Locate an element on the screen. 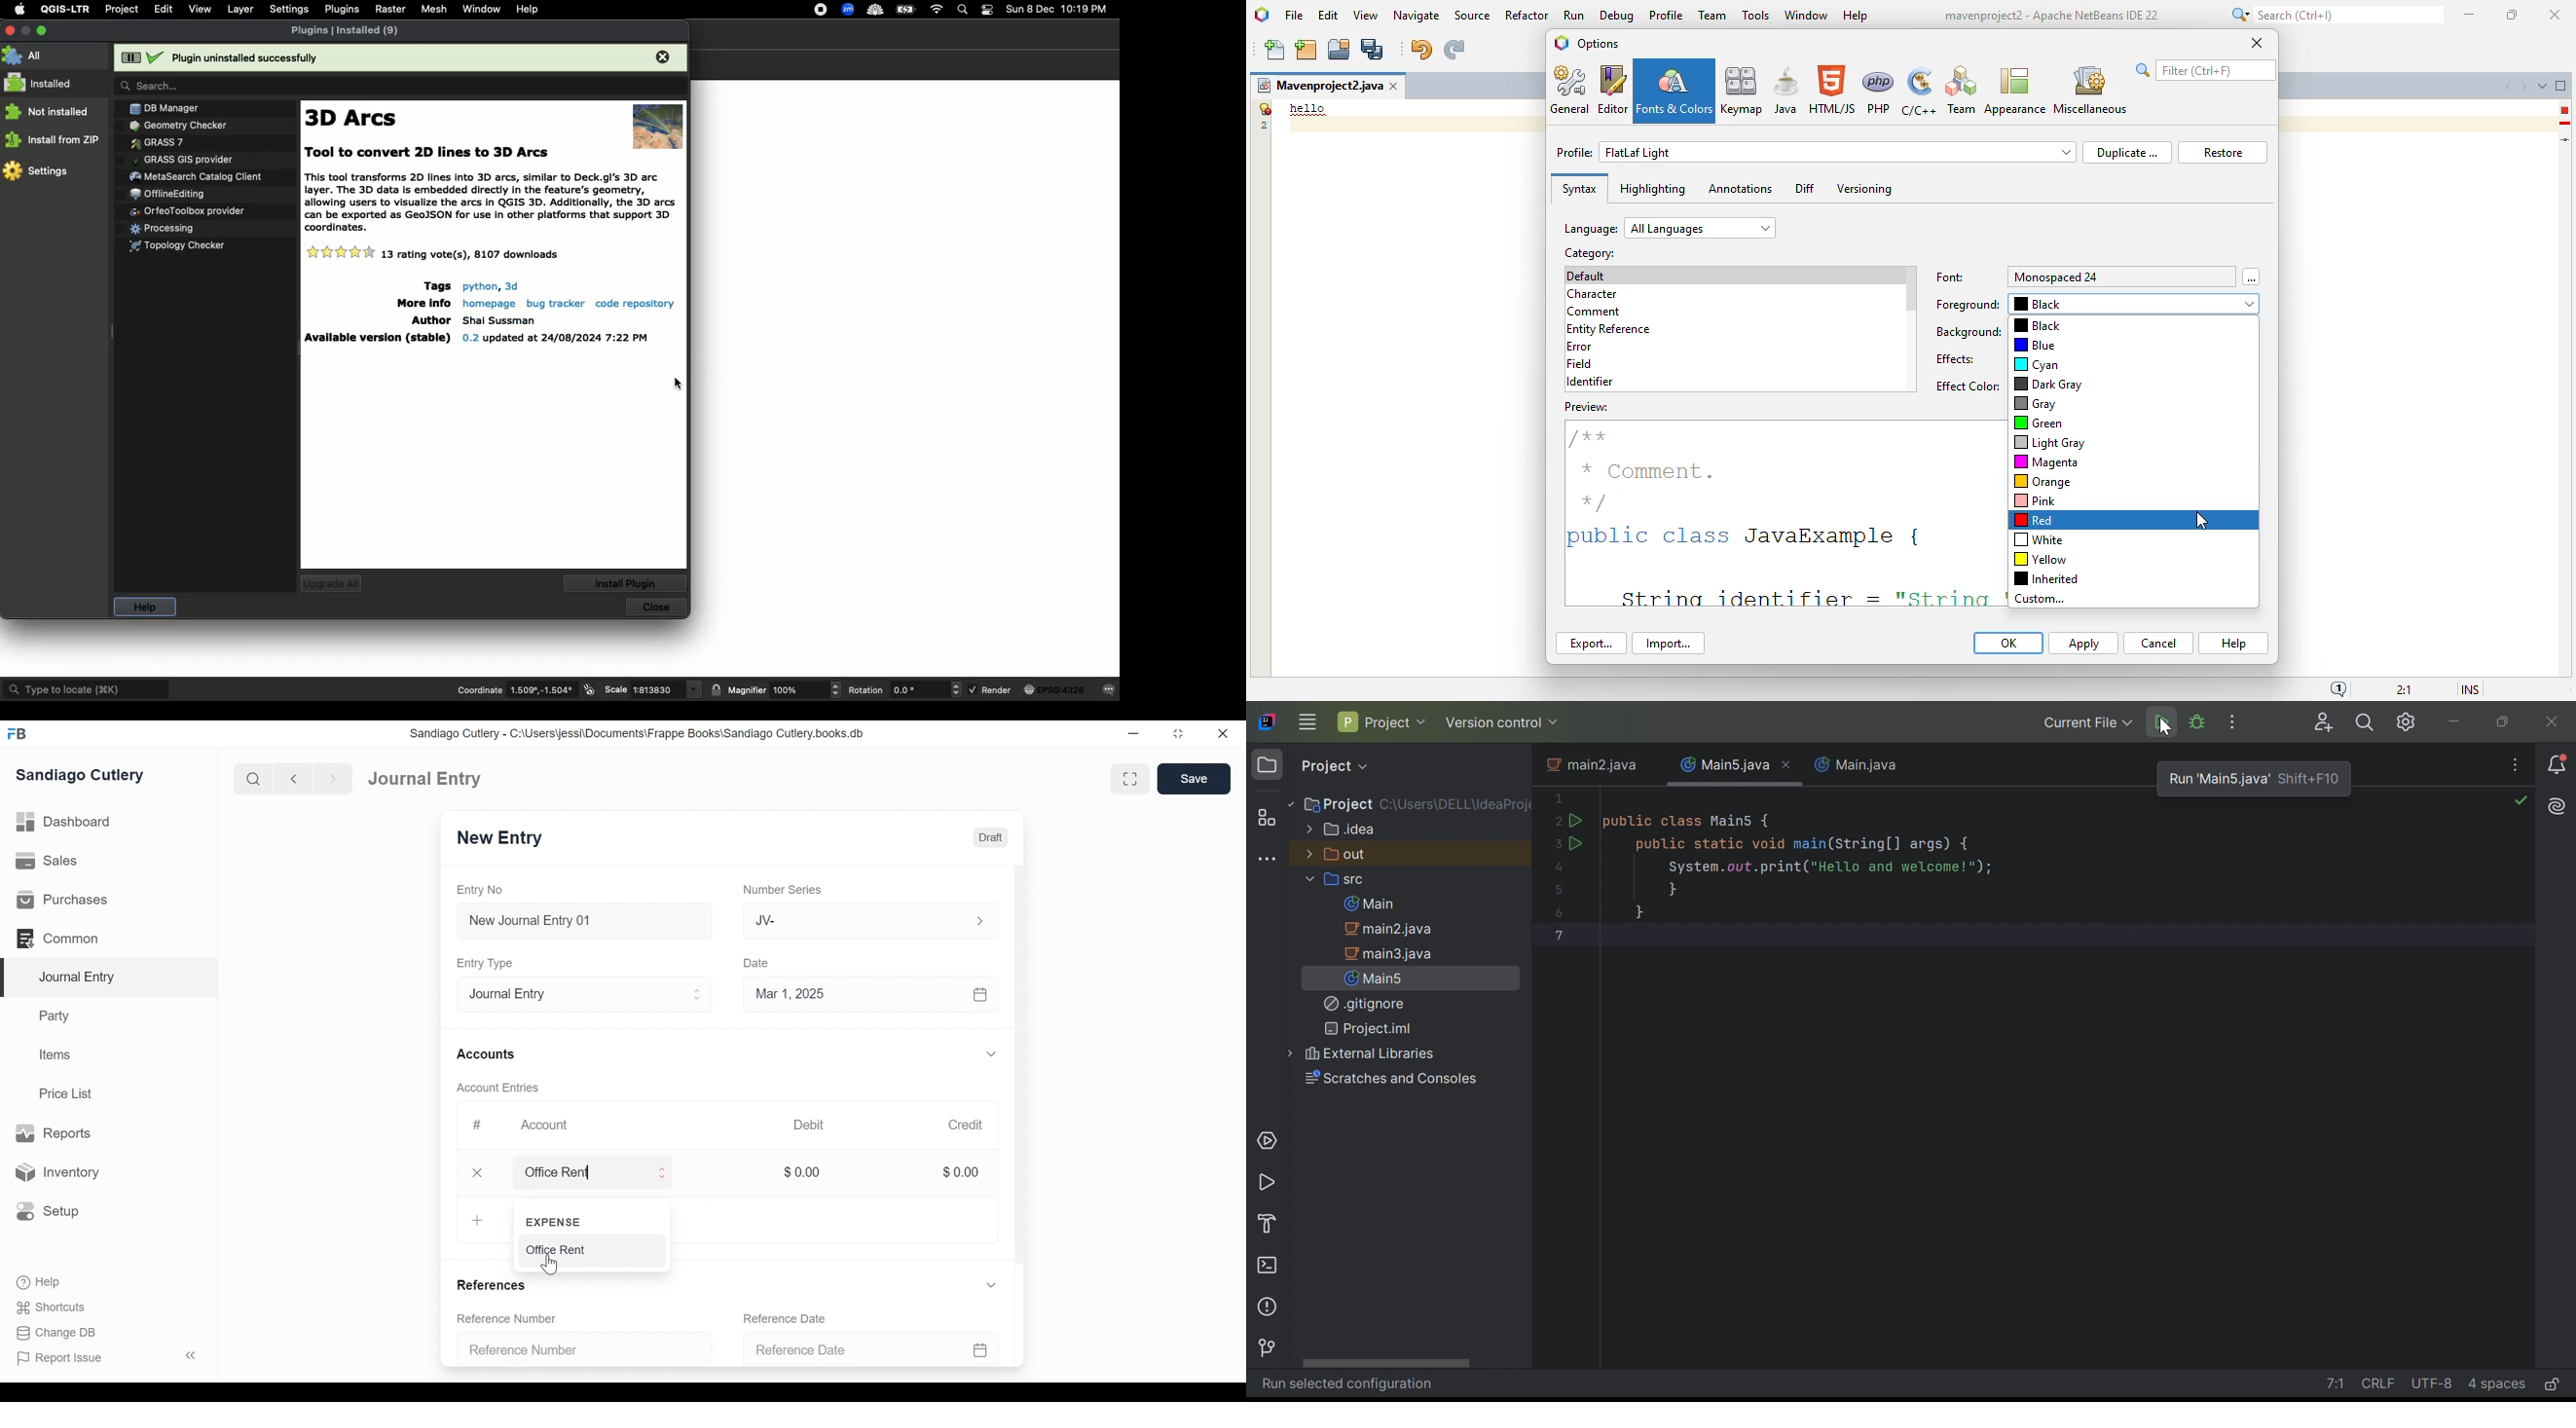  Report Issue is located at coordinates (65, 1359).